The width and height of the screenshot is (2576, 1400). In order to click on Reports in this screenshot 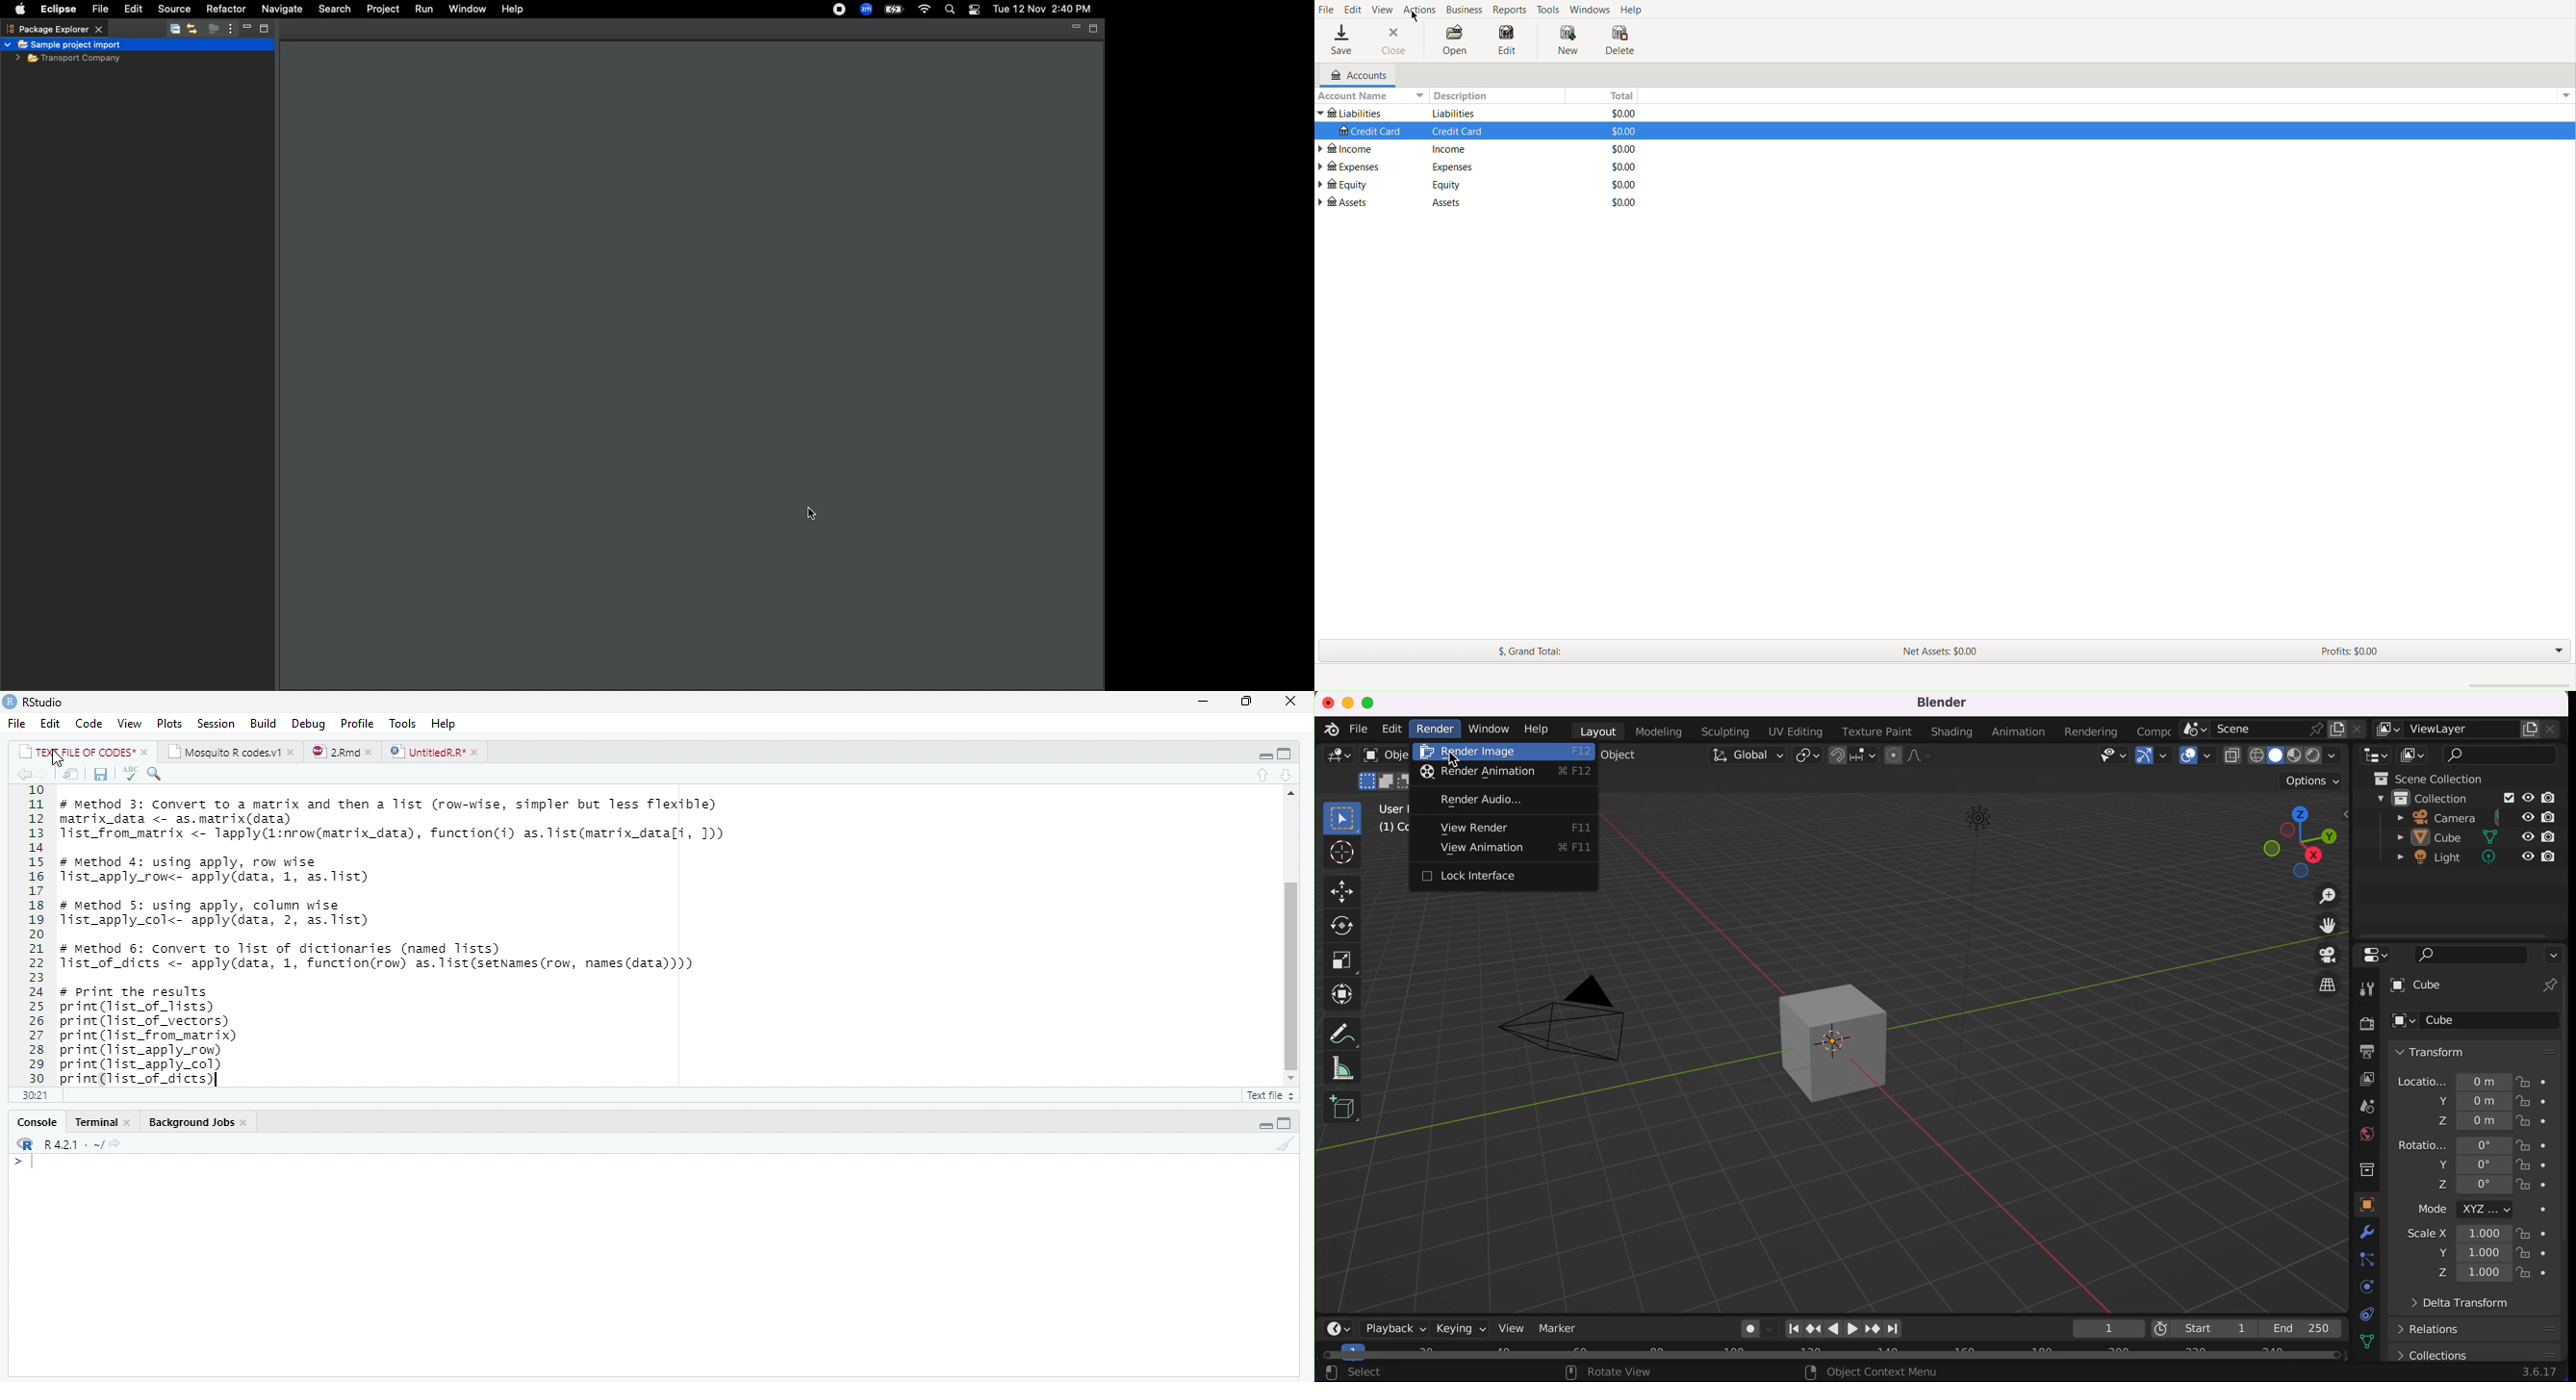, I will do `click(1508, 9)`.